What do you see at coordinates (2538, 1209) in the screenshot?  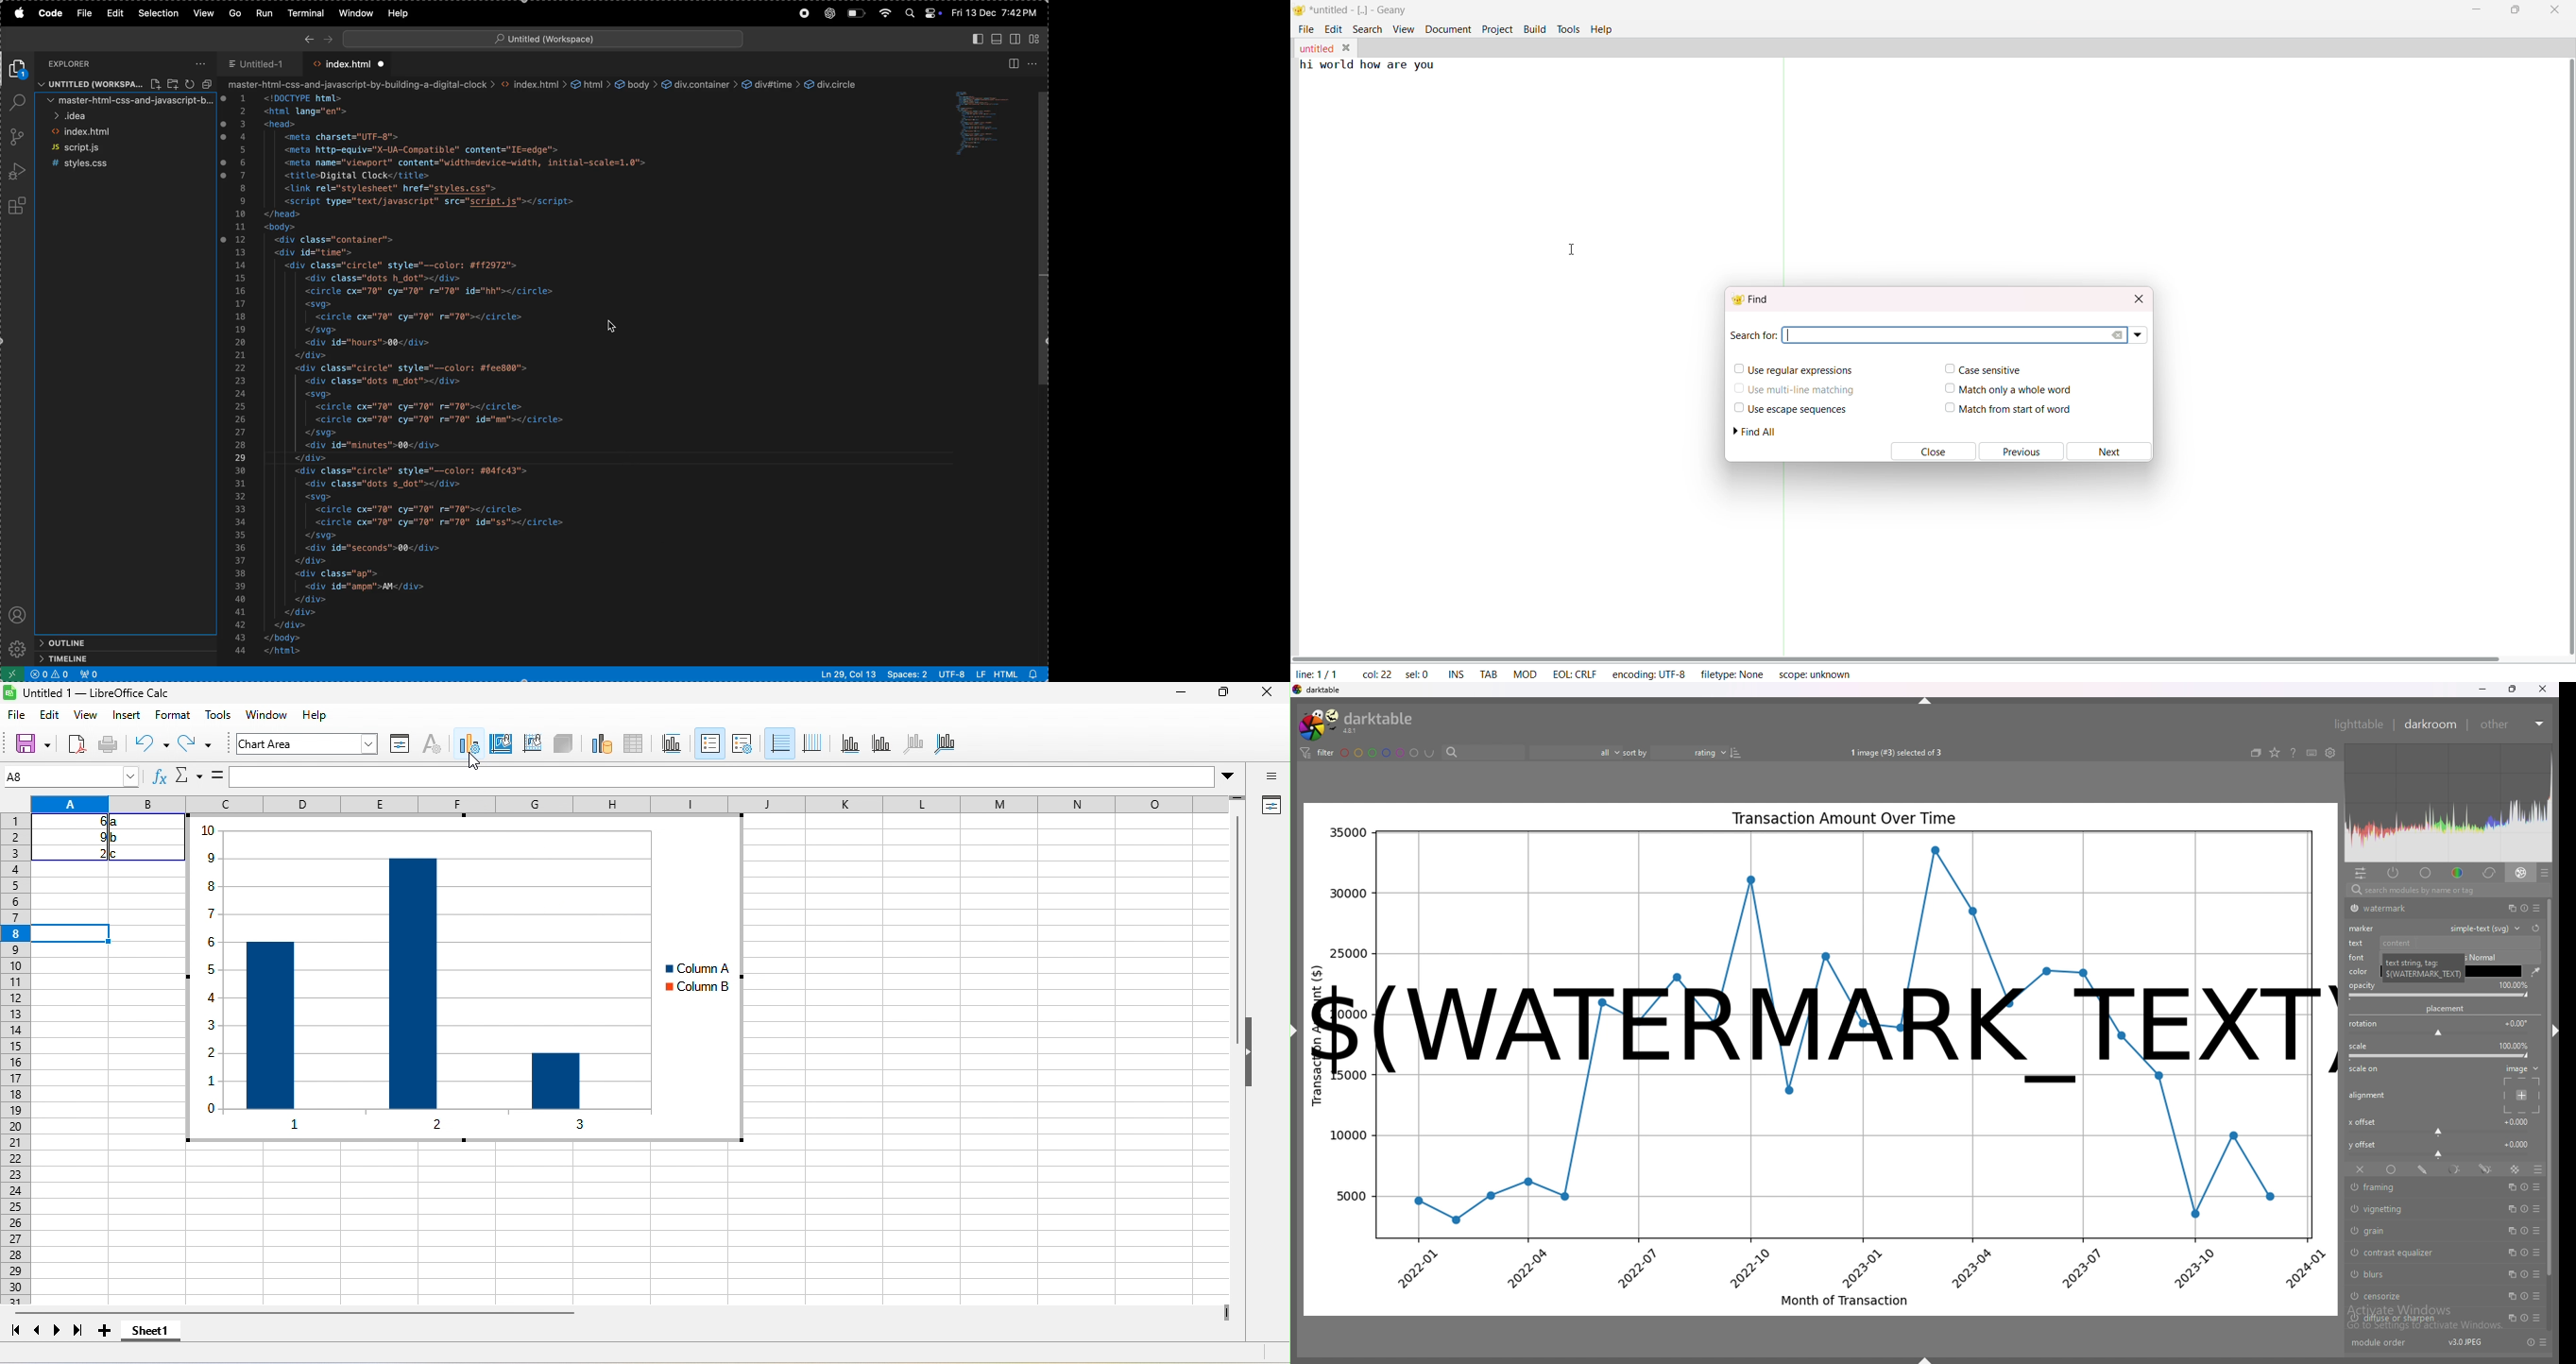 I see `presets` at bounding box center [2538, 1209].